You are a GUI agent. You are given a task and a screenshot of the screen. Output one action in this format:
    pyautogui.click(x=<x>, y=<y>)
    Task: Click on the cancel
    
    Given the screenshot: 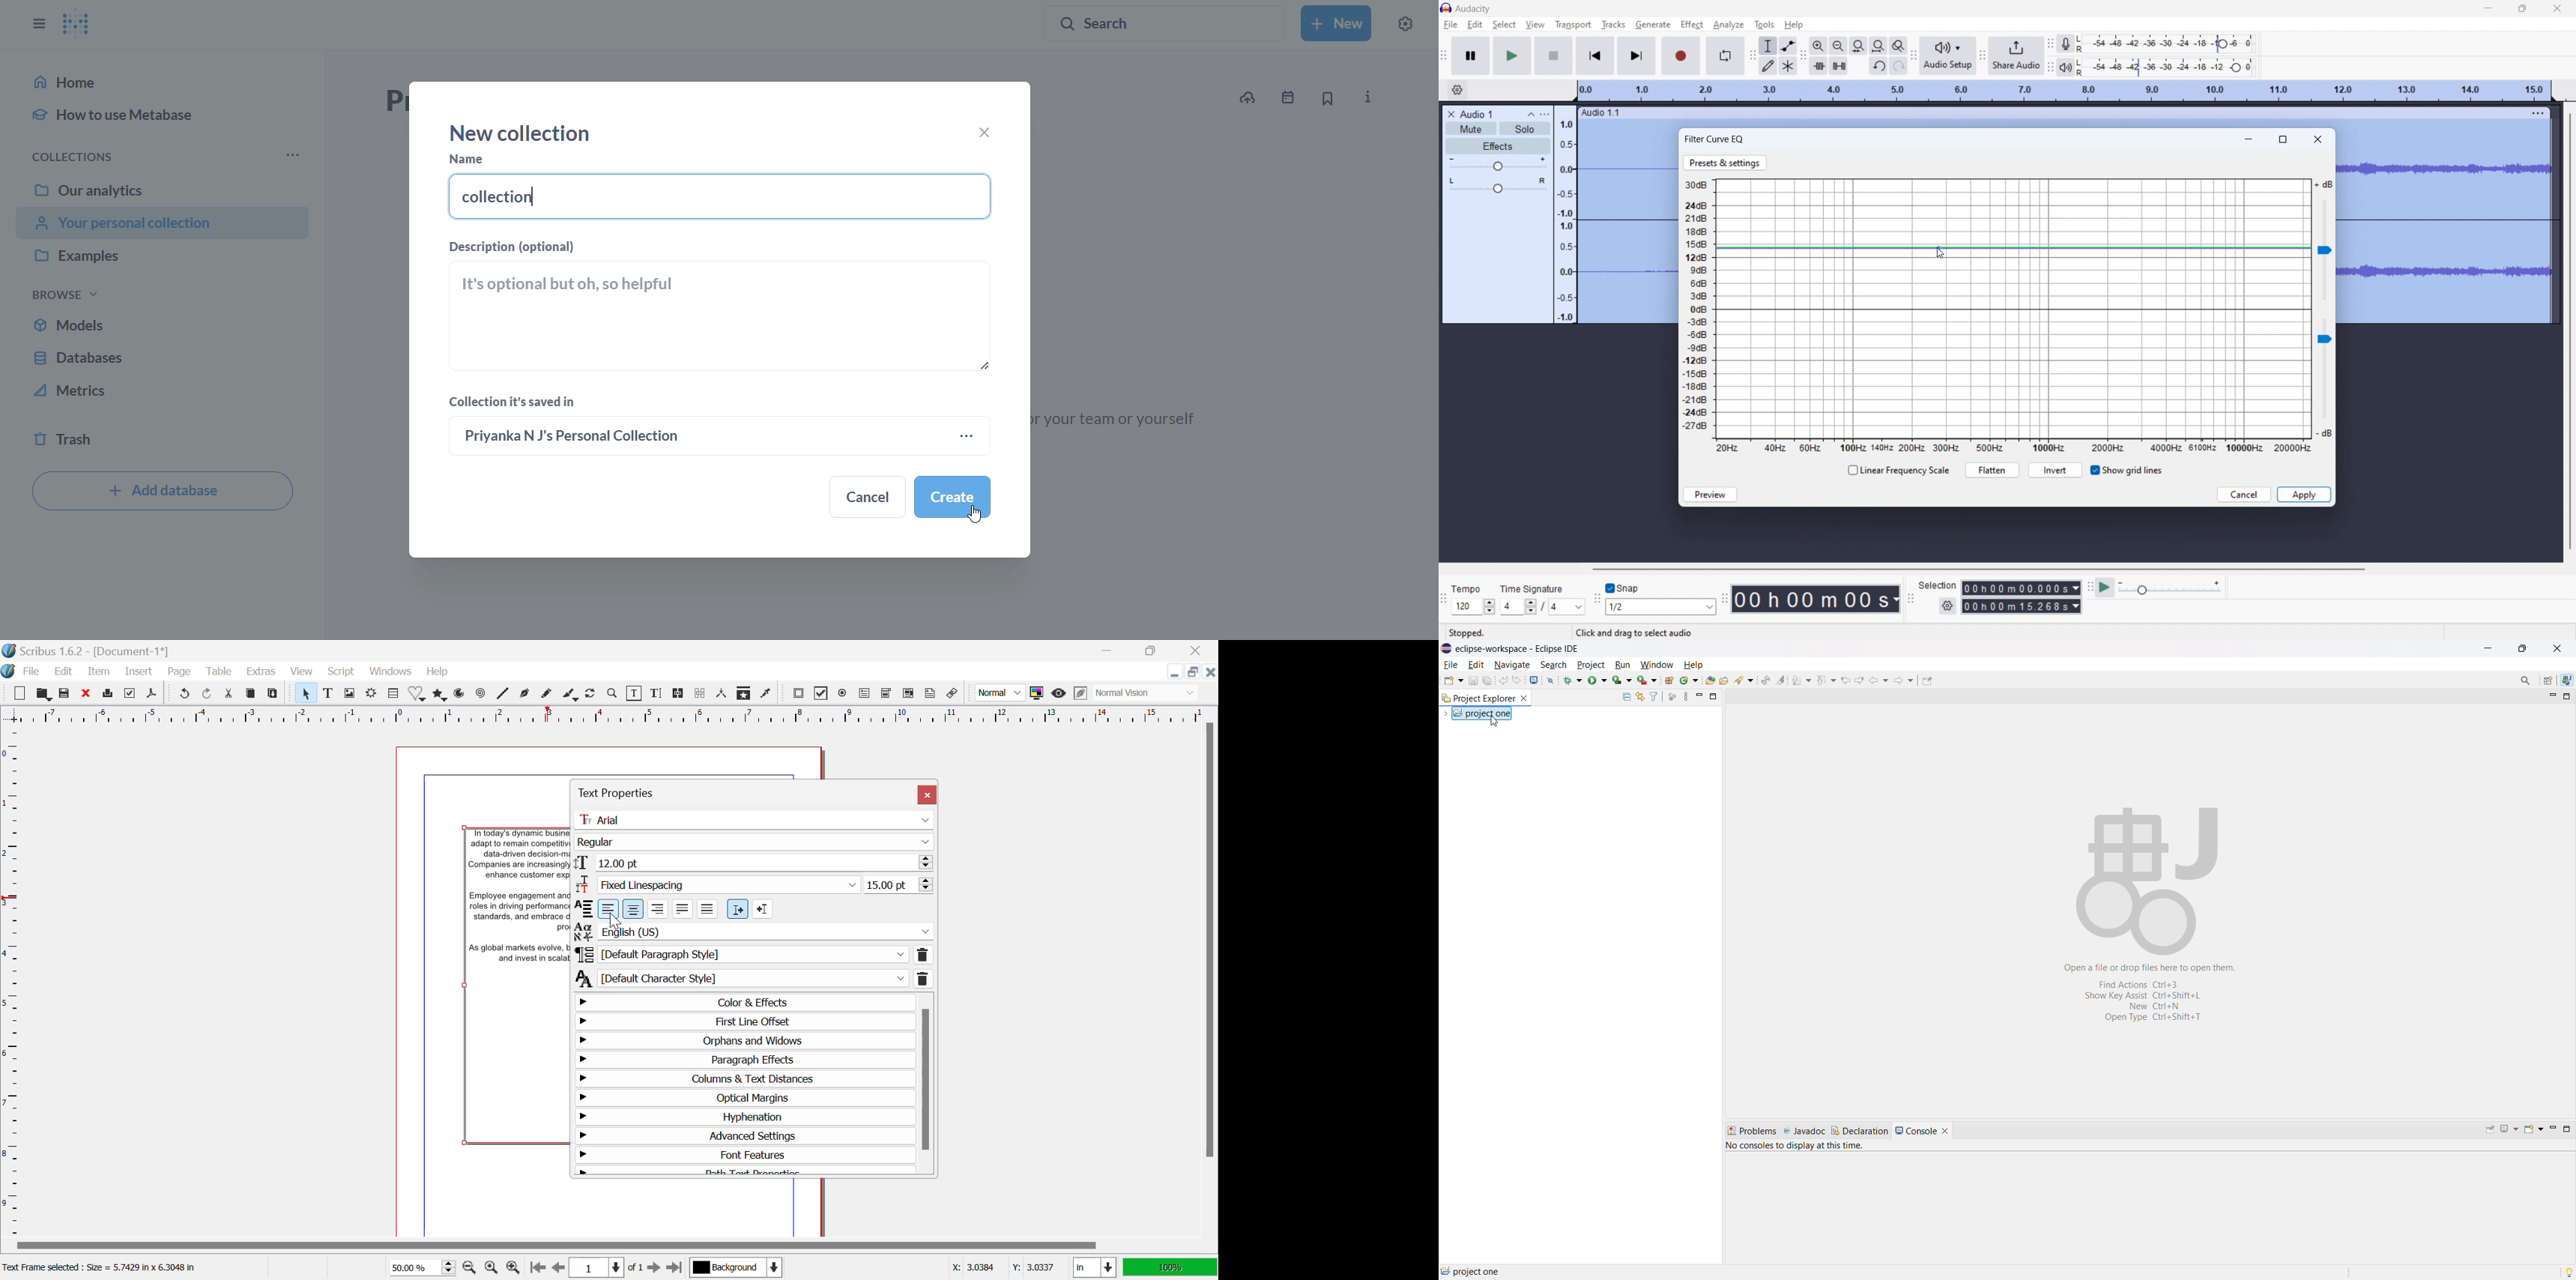 What is the action you would take?
    pyautogui.click(x=2244, y=495)
    